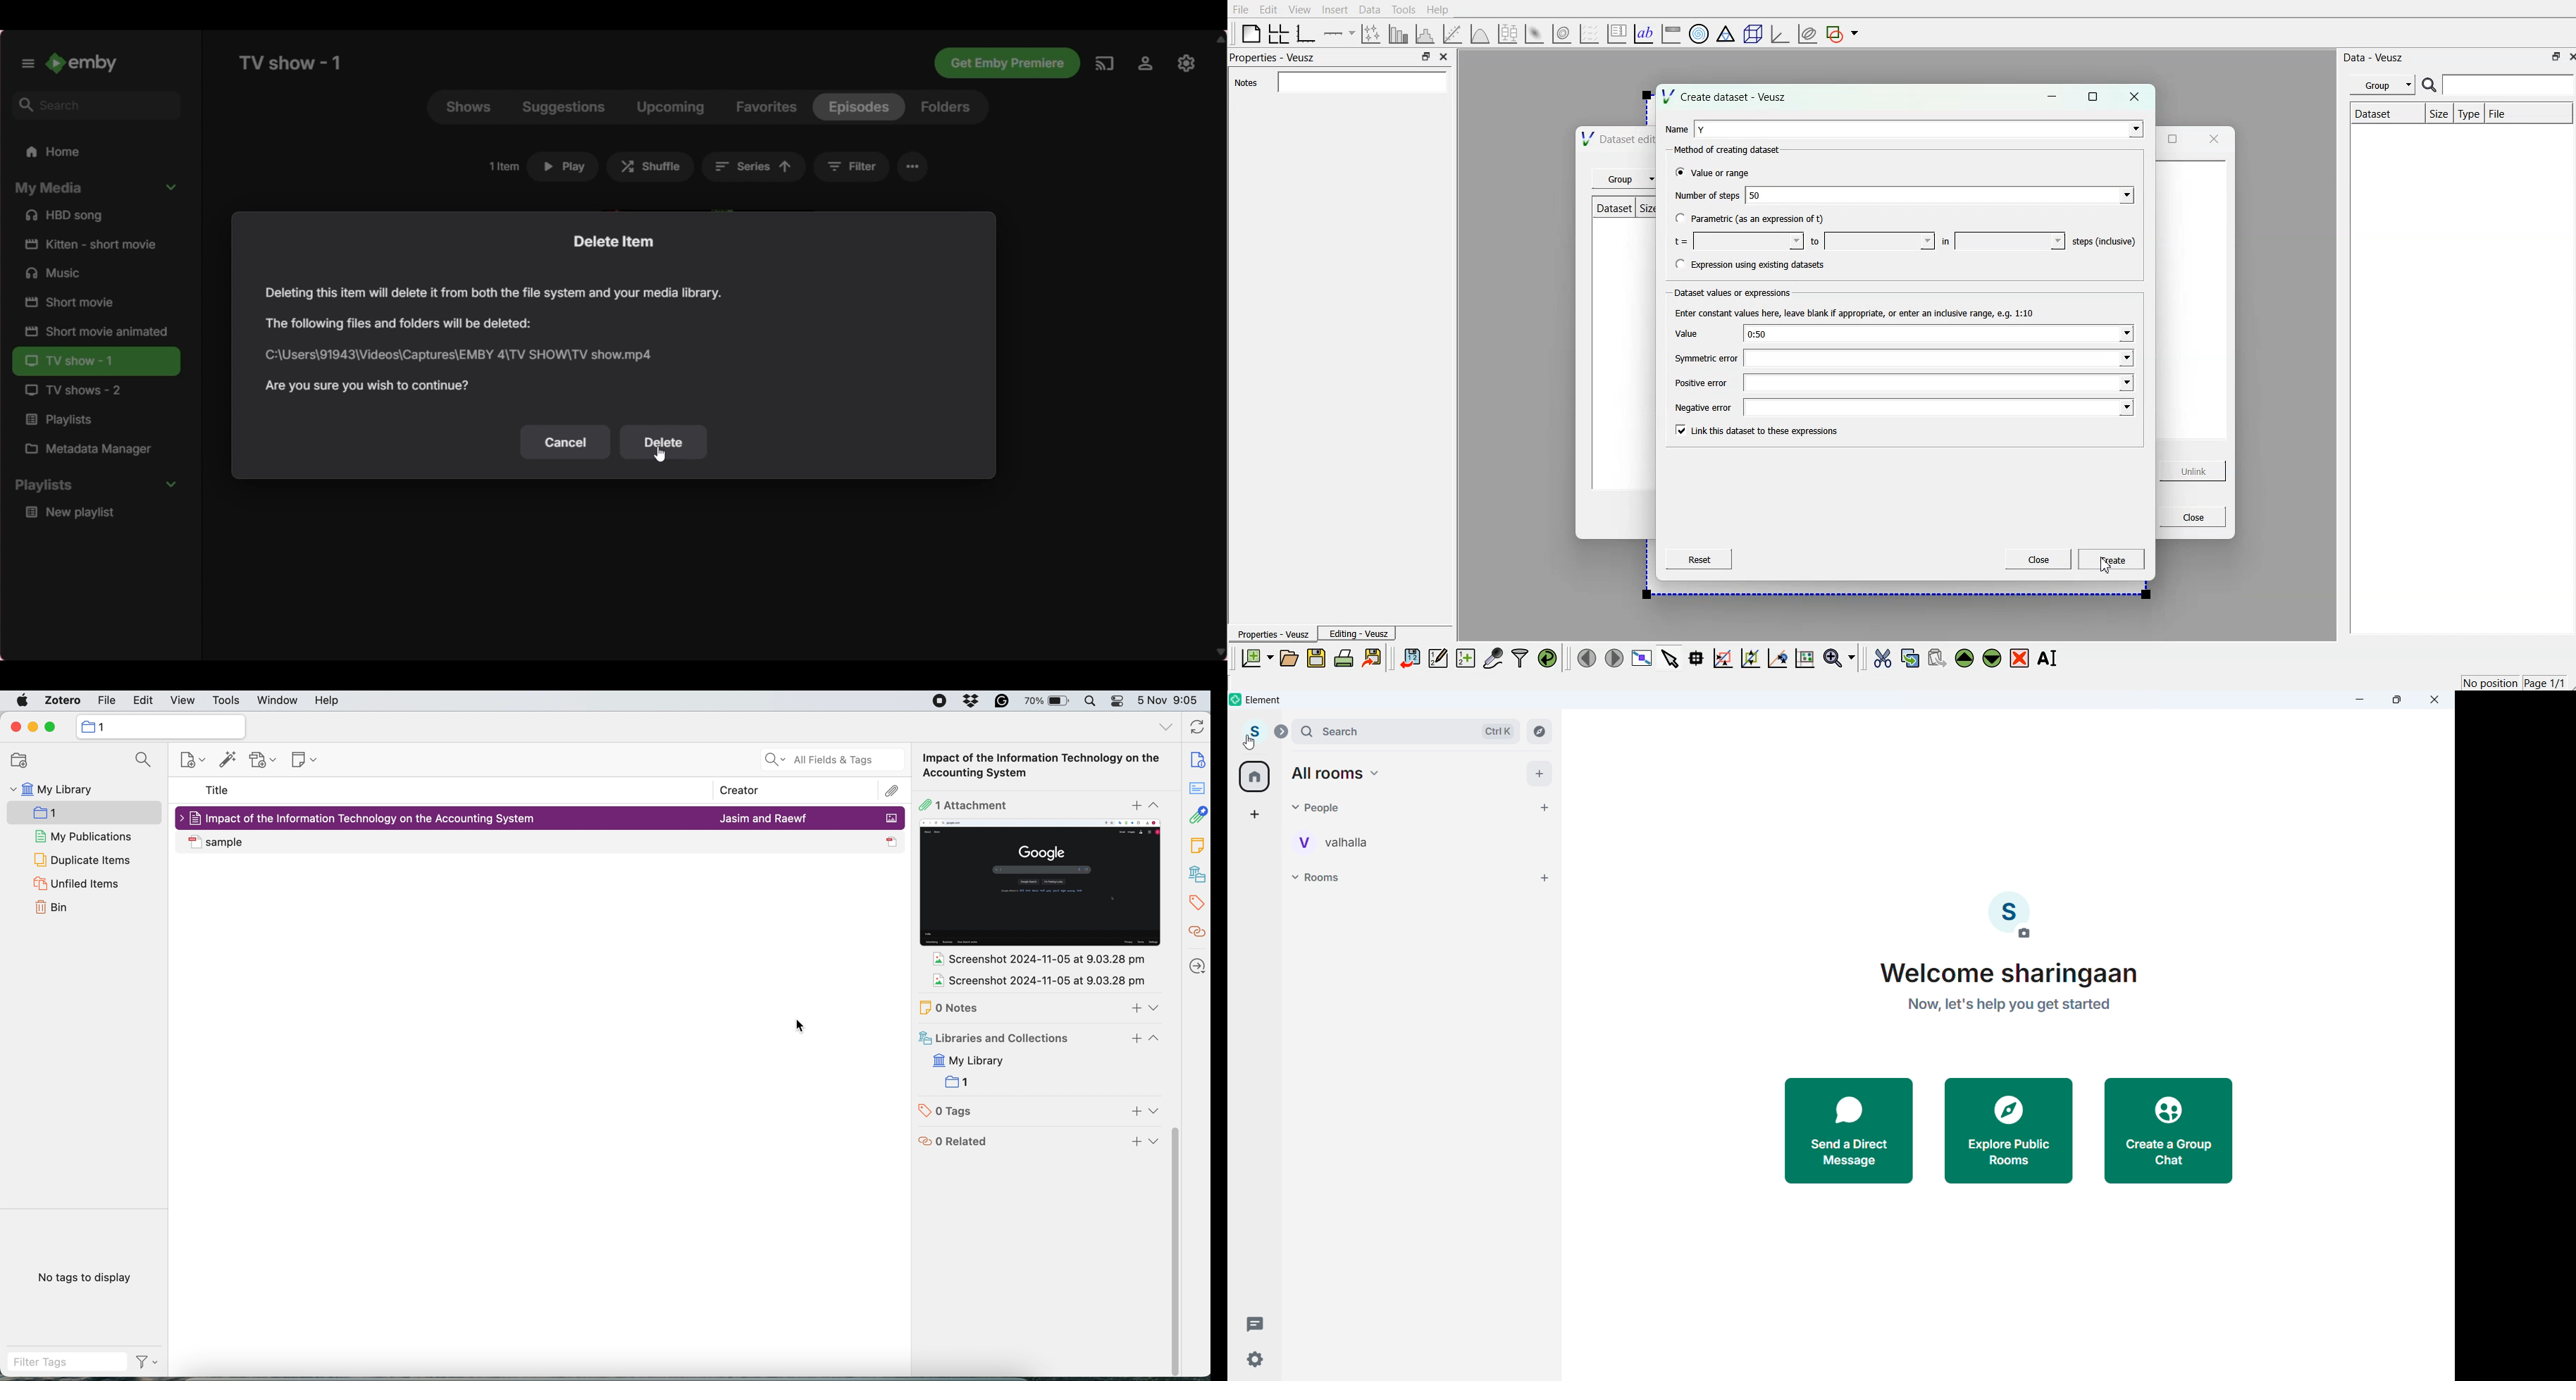  What do you see at coordinates (290, 63) in the screenshot?
I see `Title of current page` at bounding box center [290, 63].